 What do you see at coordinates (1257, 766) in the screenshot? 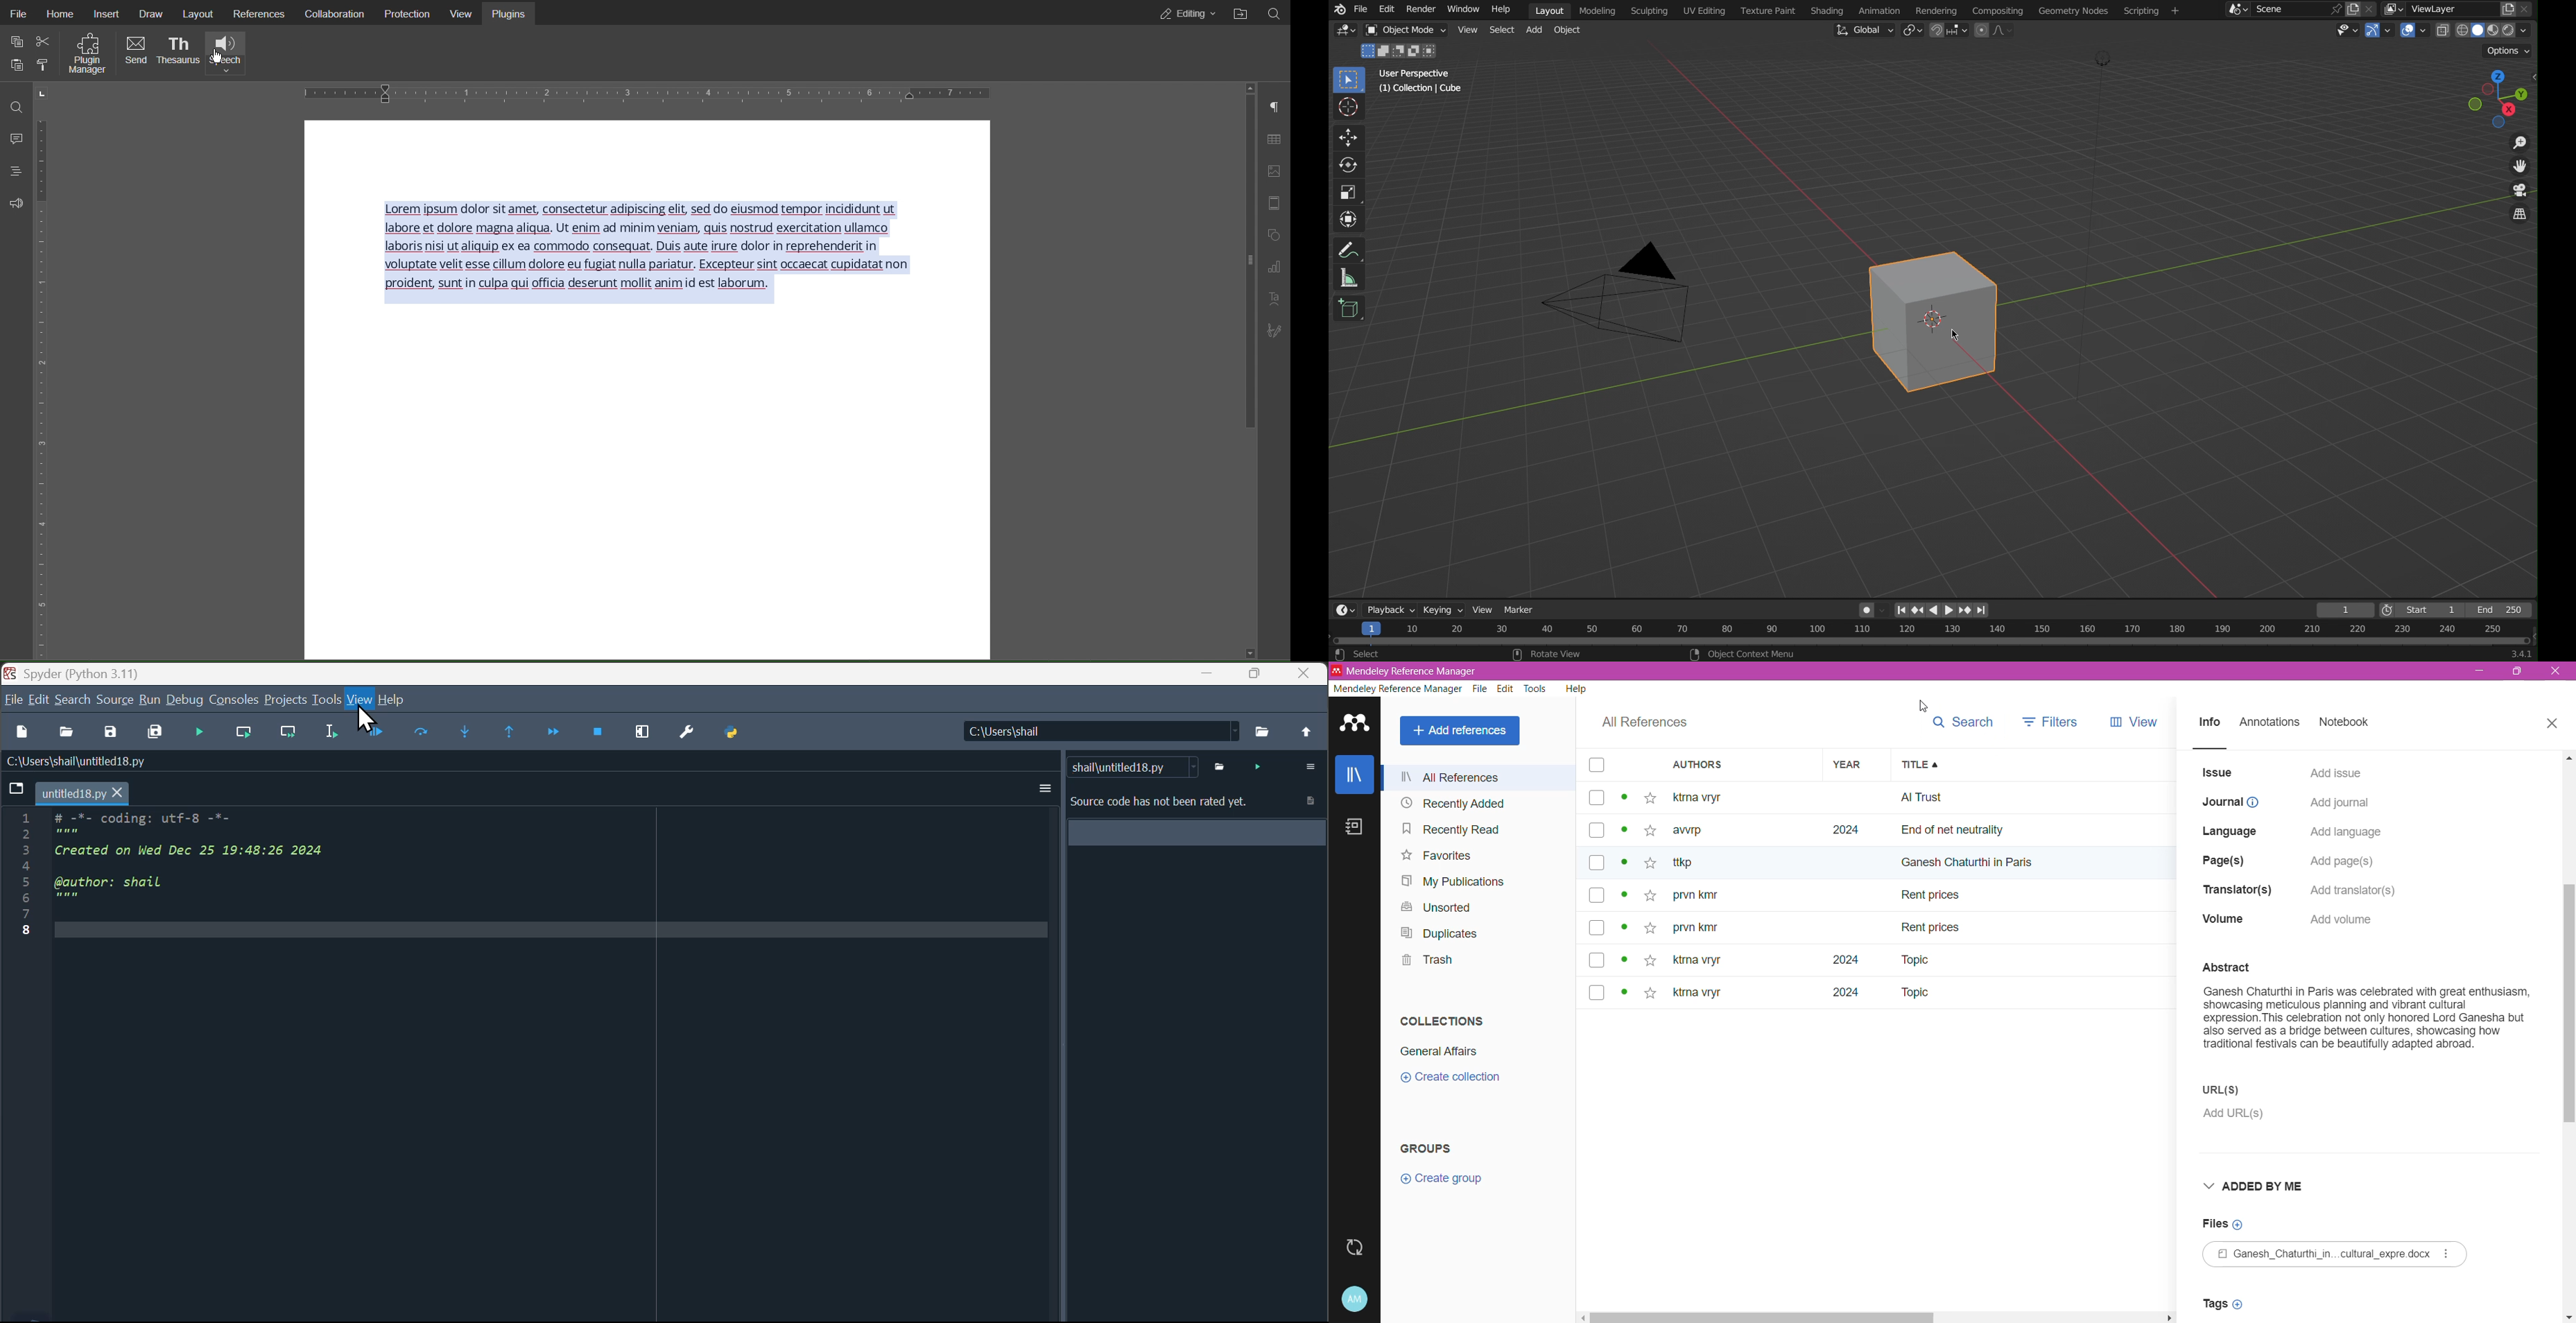
I see `run code analyser` at bounding box center [1257, 766].